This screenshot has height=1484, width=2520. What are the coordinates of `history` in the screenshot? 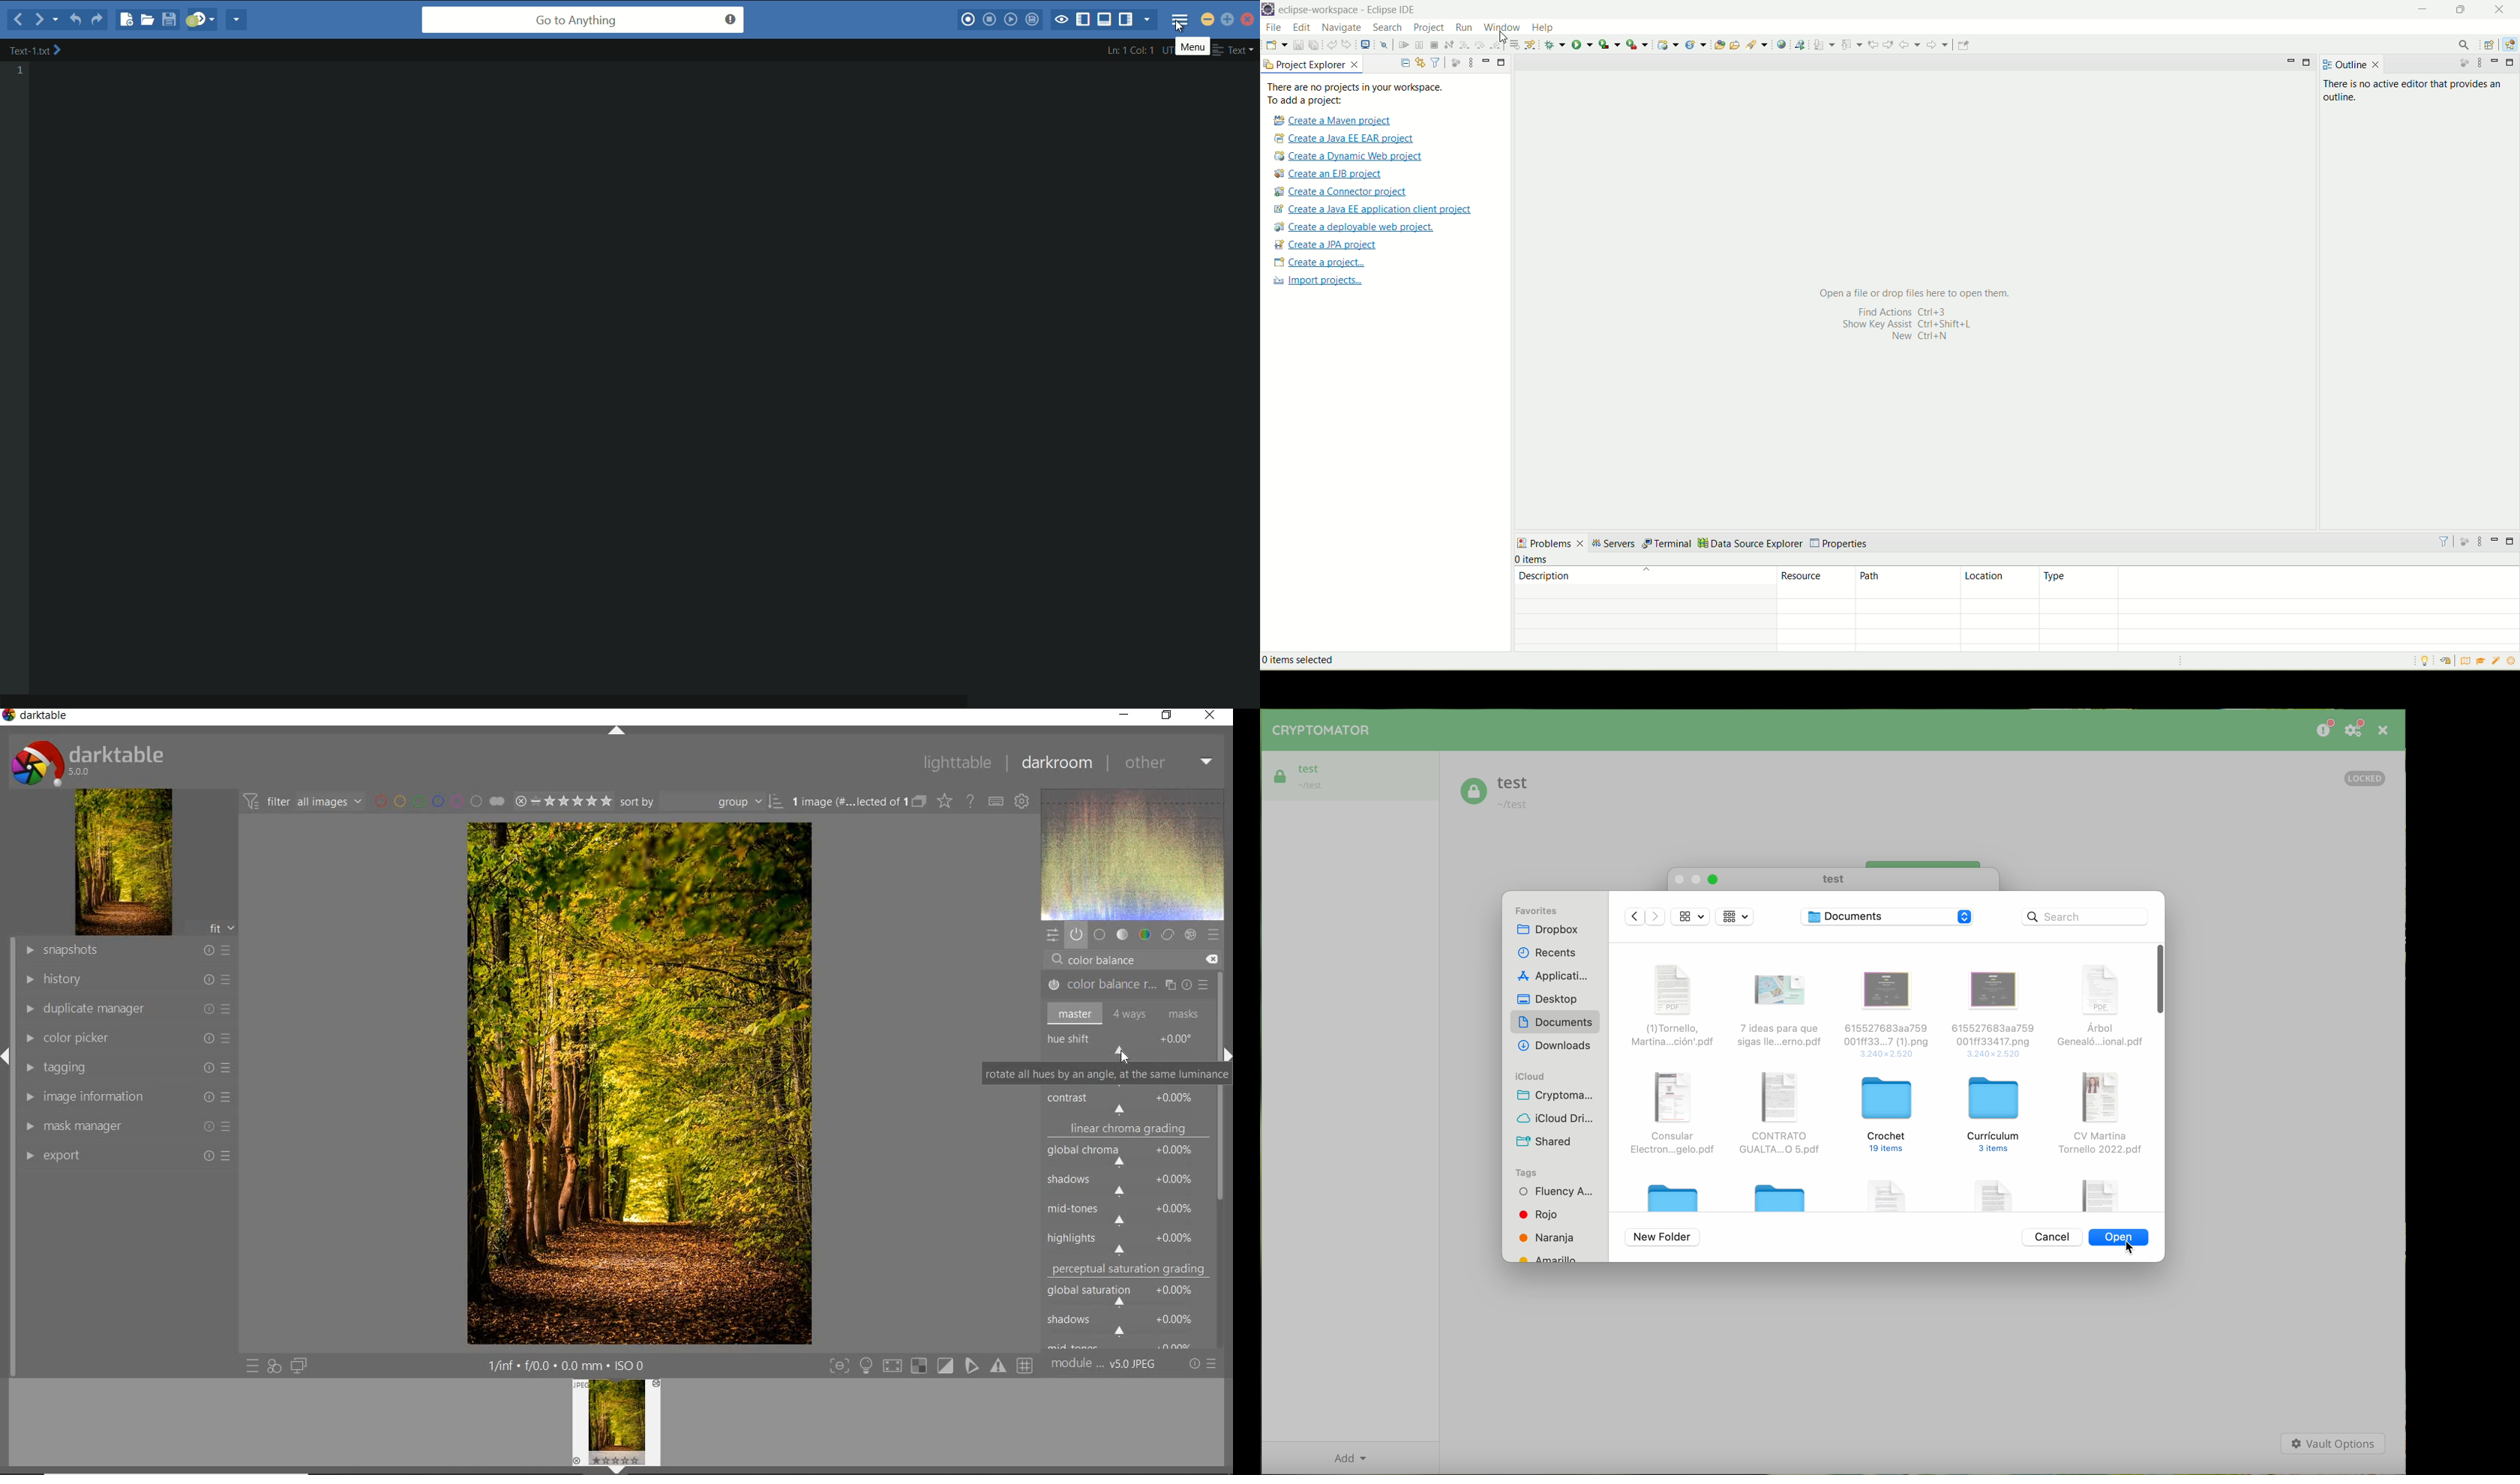 It's located at (127, 978).